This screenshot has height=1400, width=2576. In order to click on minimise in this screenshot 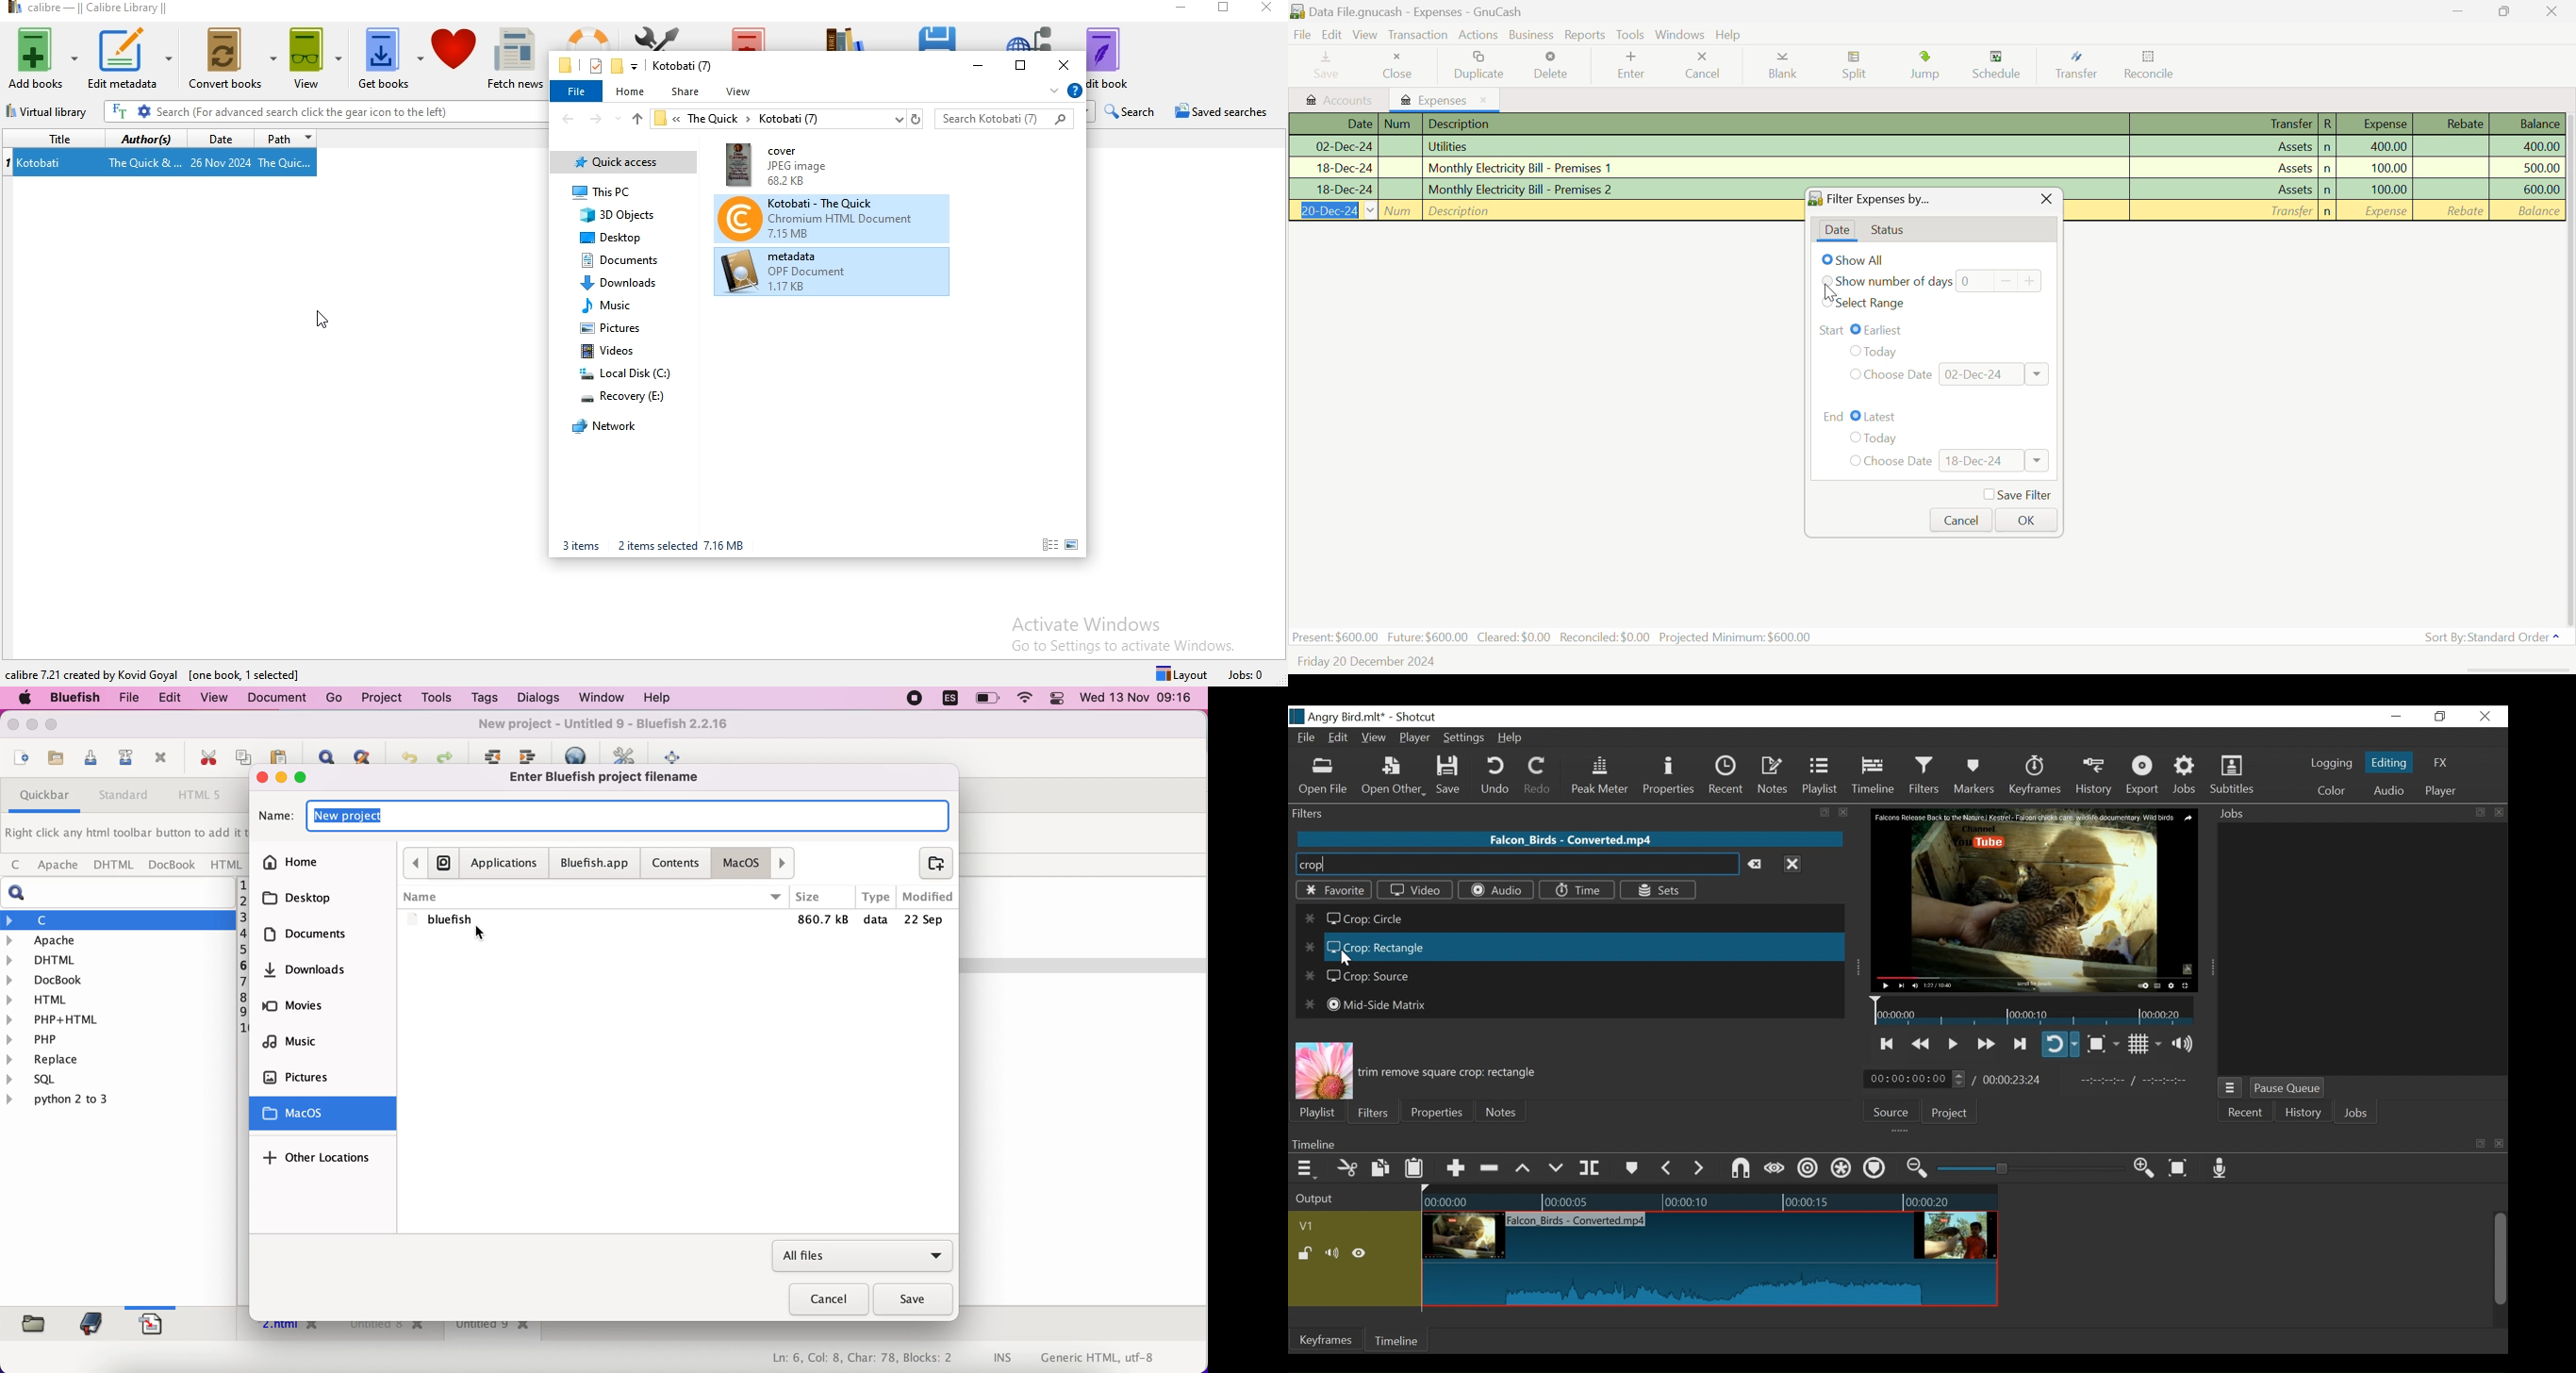, I will do `click(980, 65)`.